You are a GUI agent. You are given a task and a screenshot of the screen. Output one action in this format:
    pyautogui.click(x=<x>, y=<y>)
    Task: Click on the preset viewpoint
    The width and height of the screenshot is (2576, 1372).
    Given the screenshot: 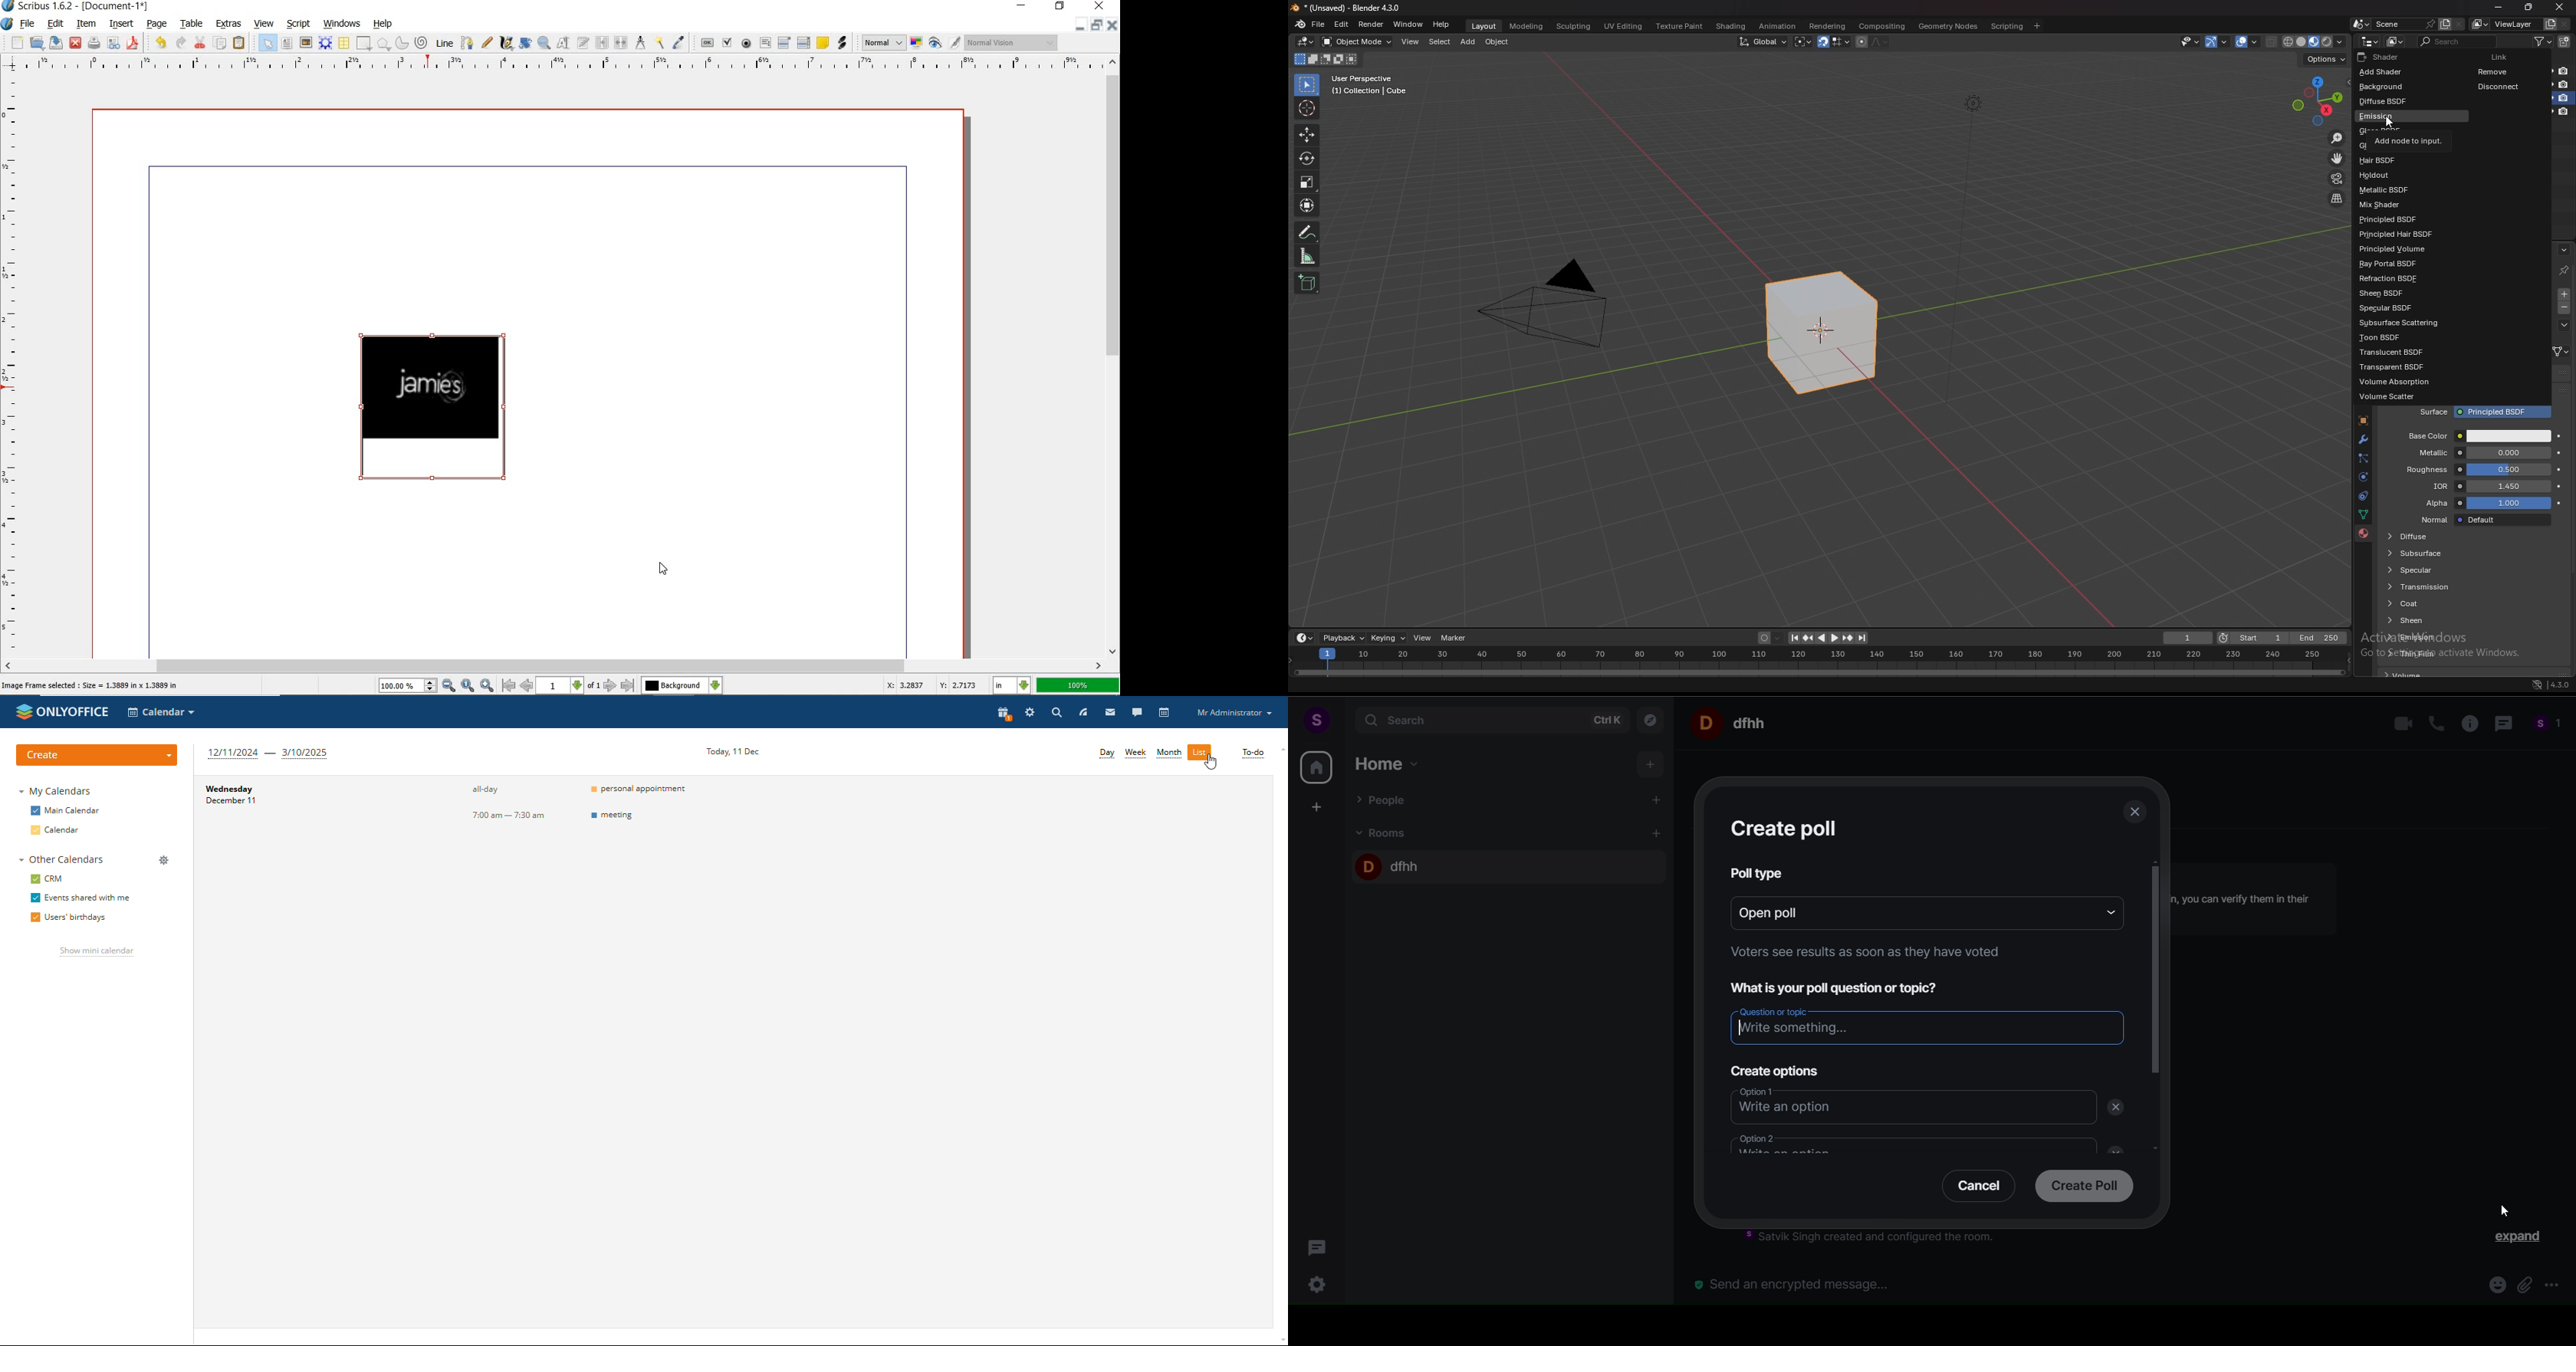 What is the action you would take?
    pyautogui.click(x=2318, y=101)
    